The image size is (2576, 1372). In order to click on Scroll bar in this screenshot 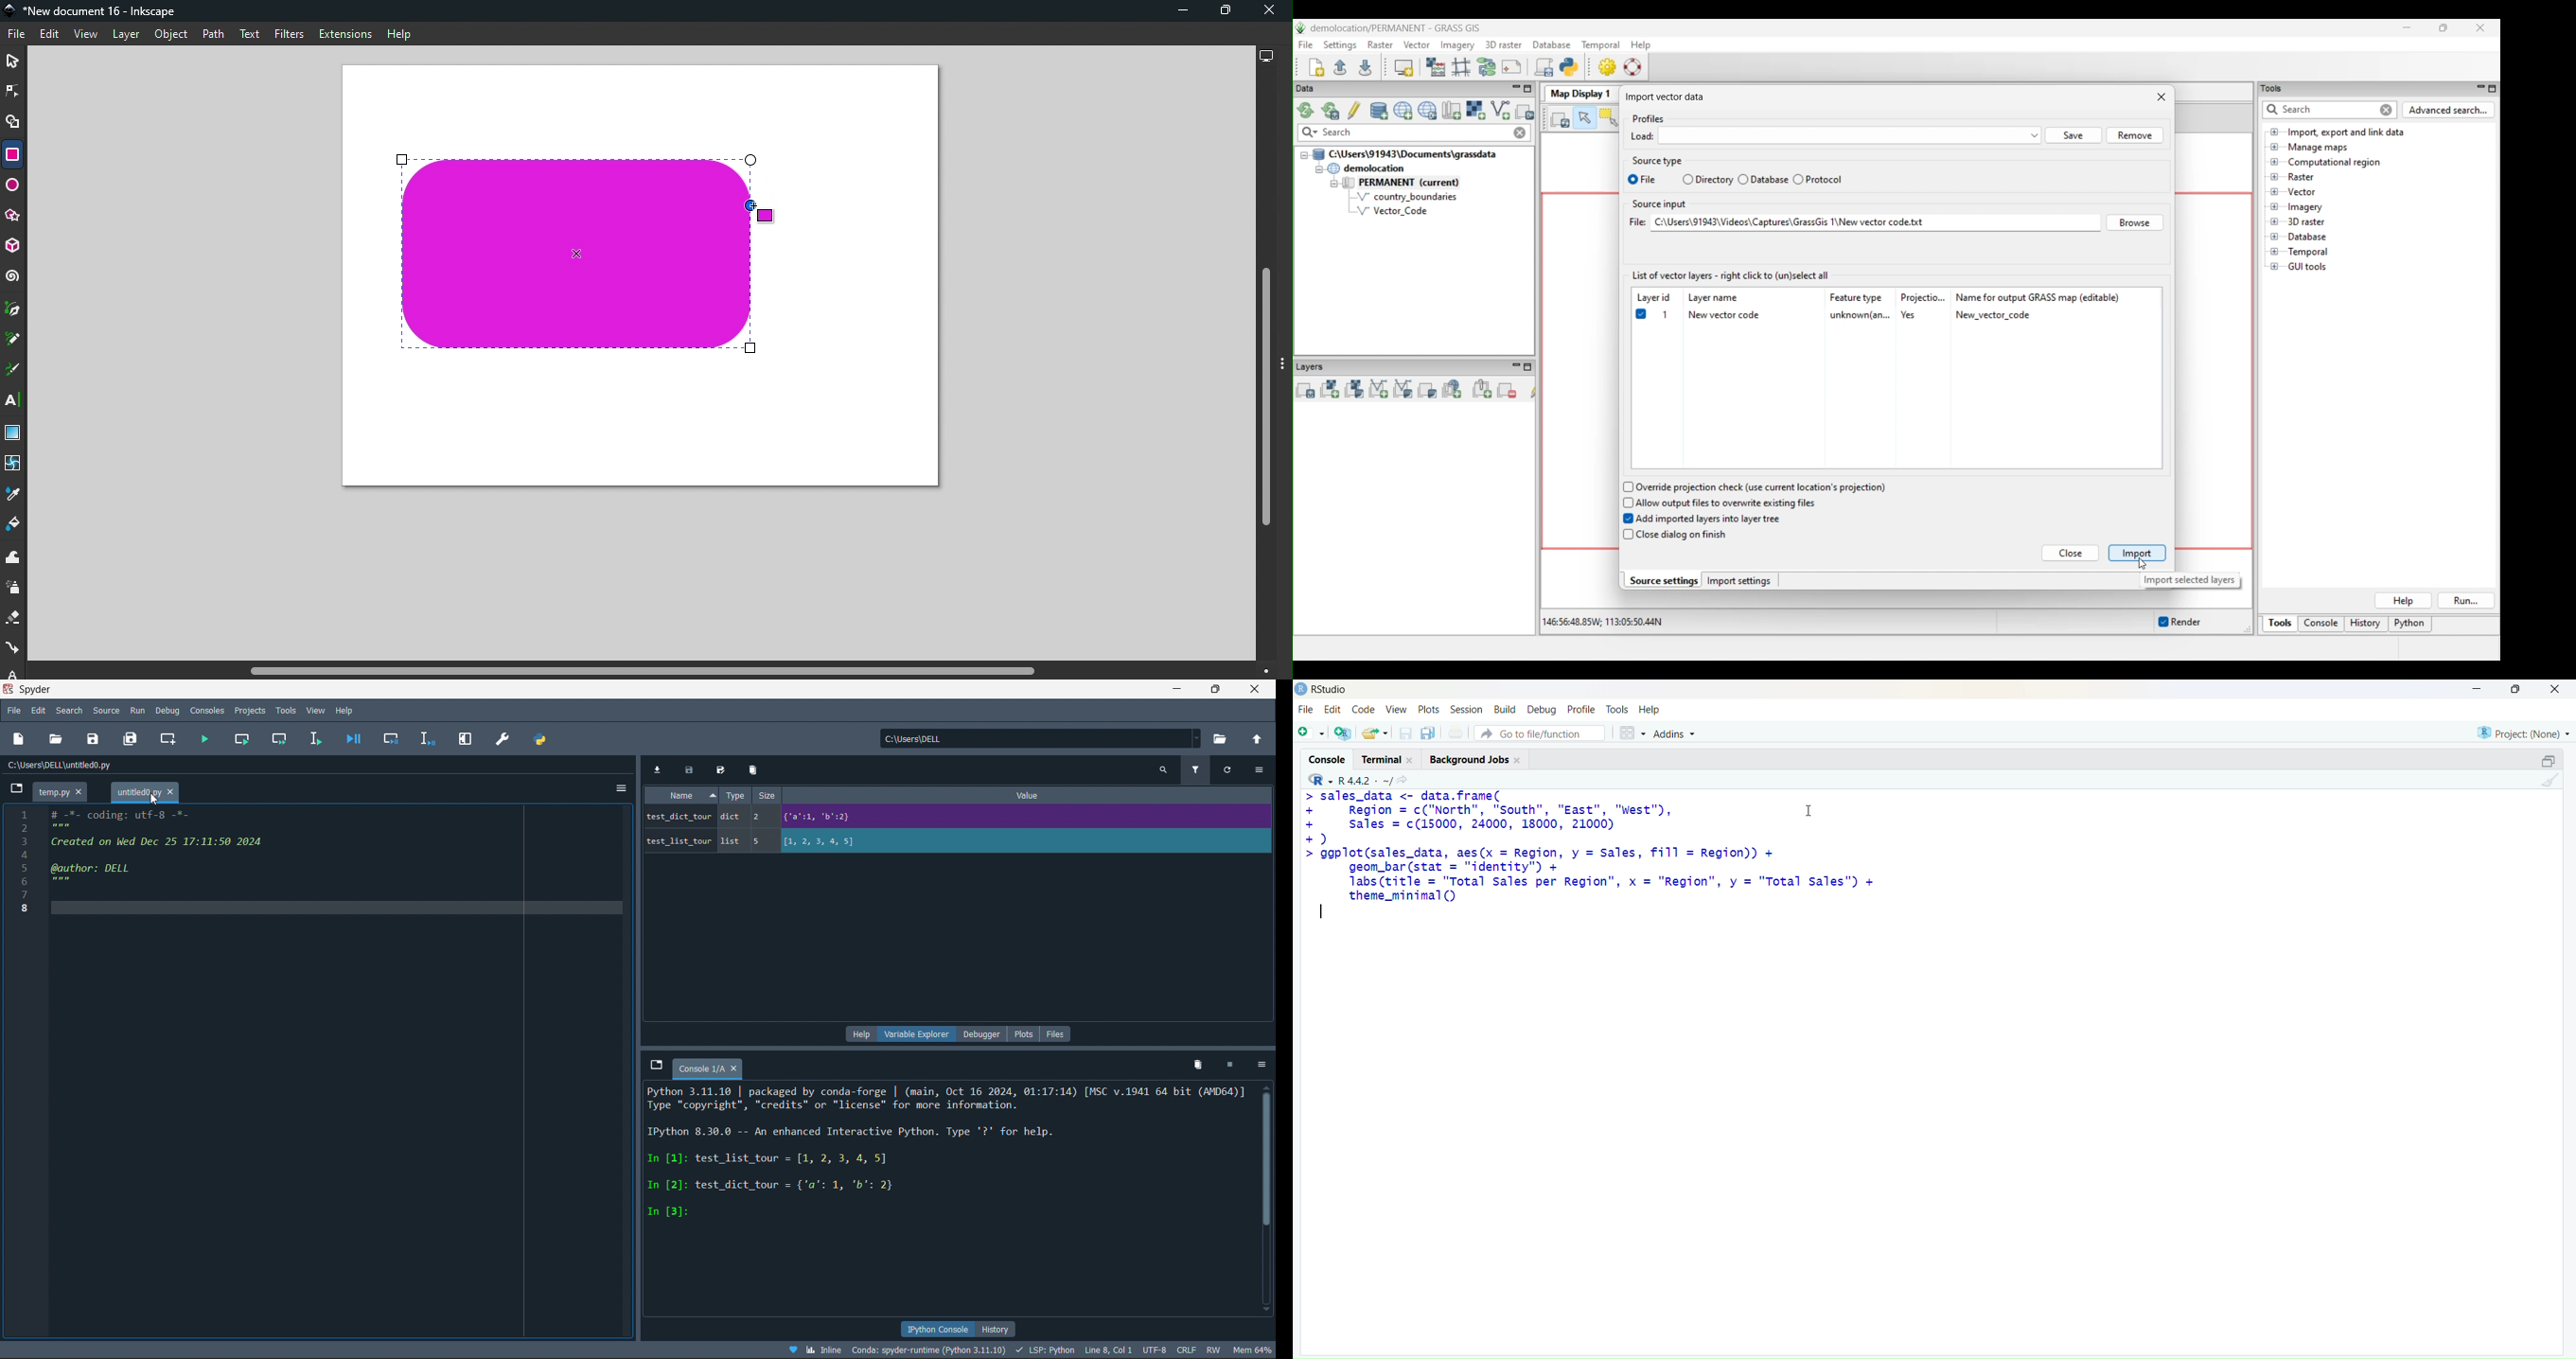, I will do `click(1265, 1200)`.